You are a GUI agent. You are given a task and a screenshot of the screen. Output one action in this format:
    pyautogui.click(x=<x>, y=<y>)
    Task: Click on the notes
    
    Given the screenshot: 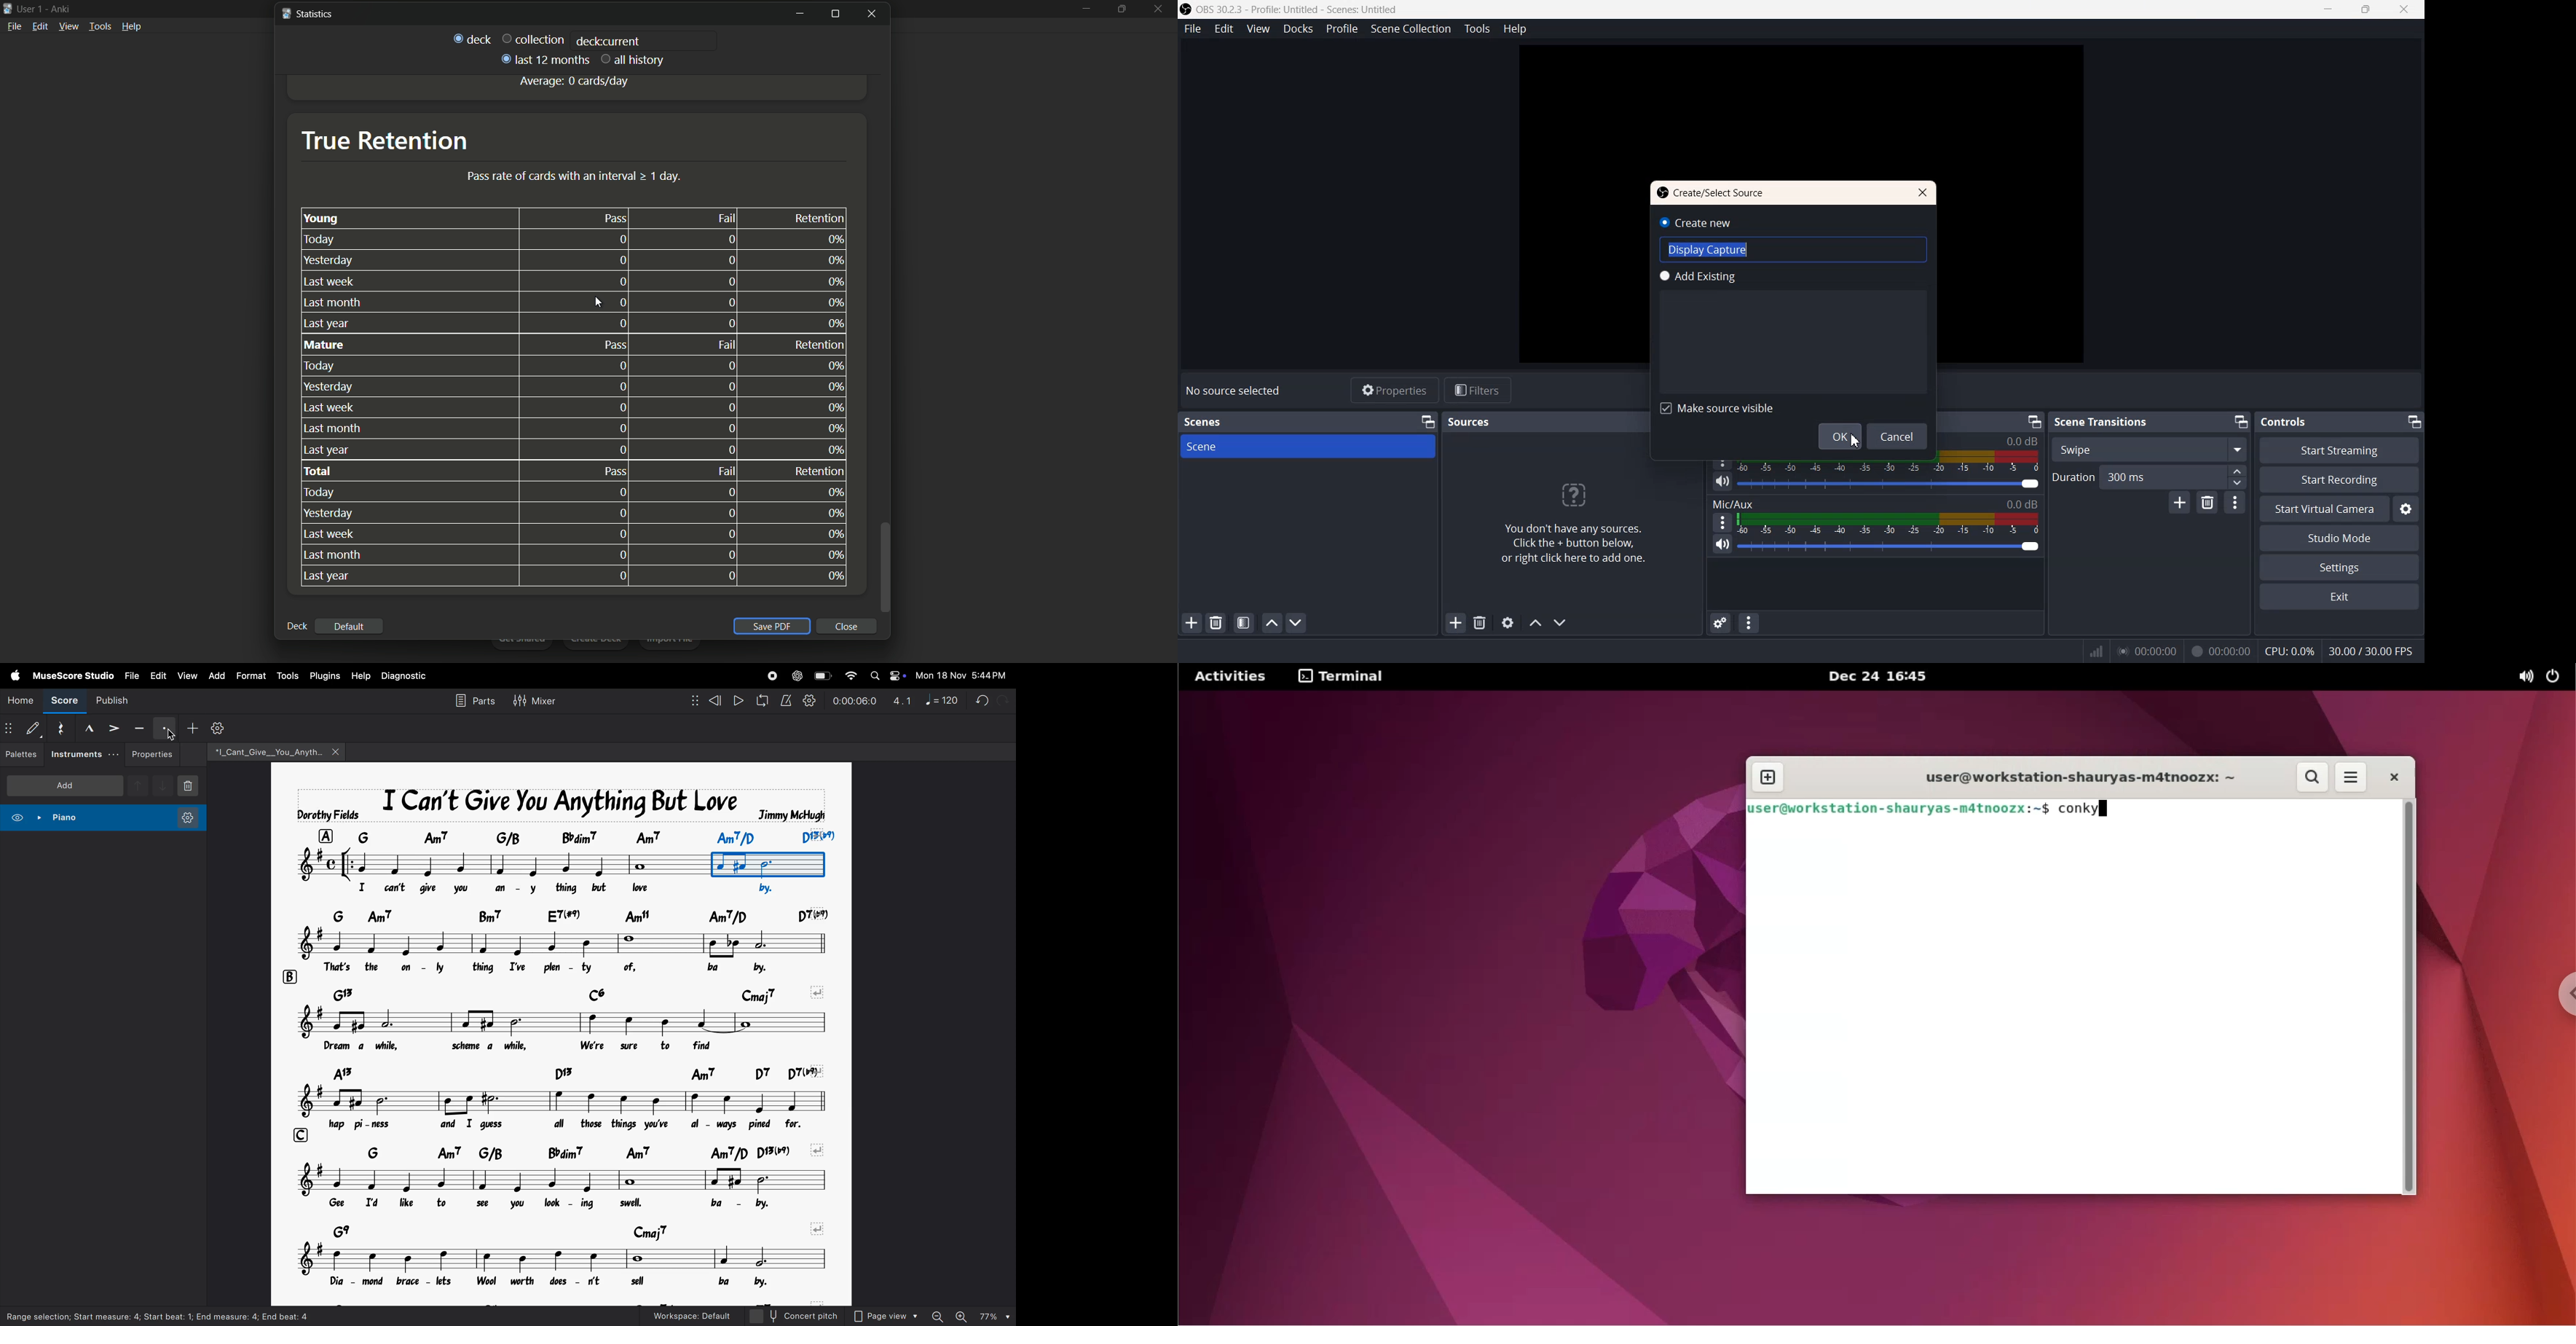 What is the action you would take?
    pyautogui.click(x=501, y=864)
    